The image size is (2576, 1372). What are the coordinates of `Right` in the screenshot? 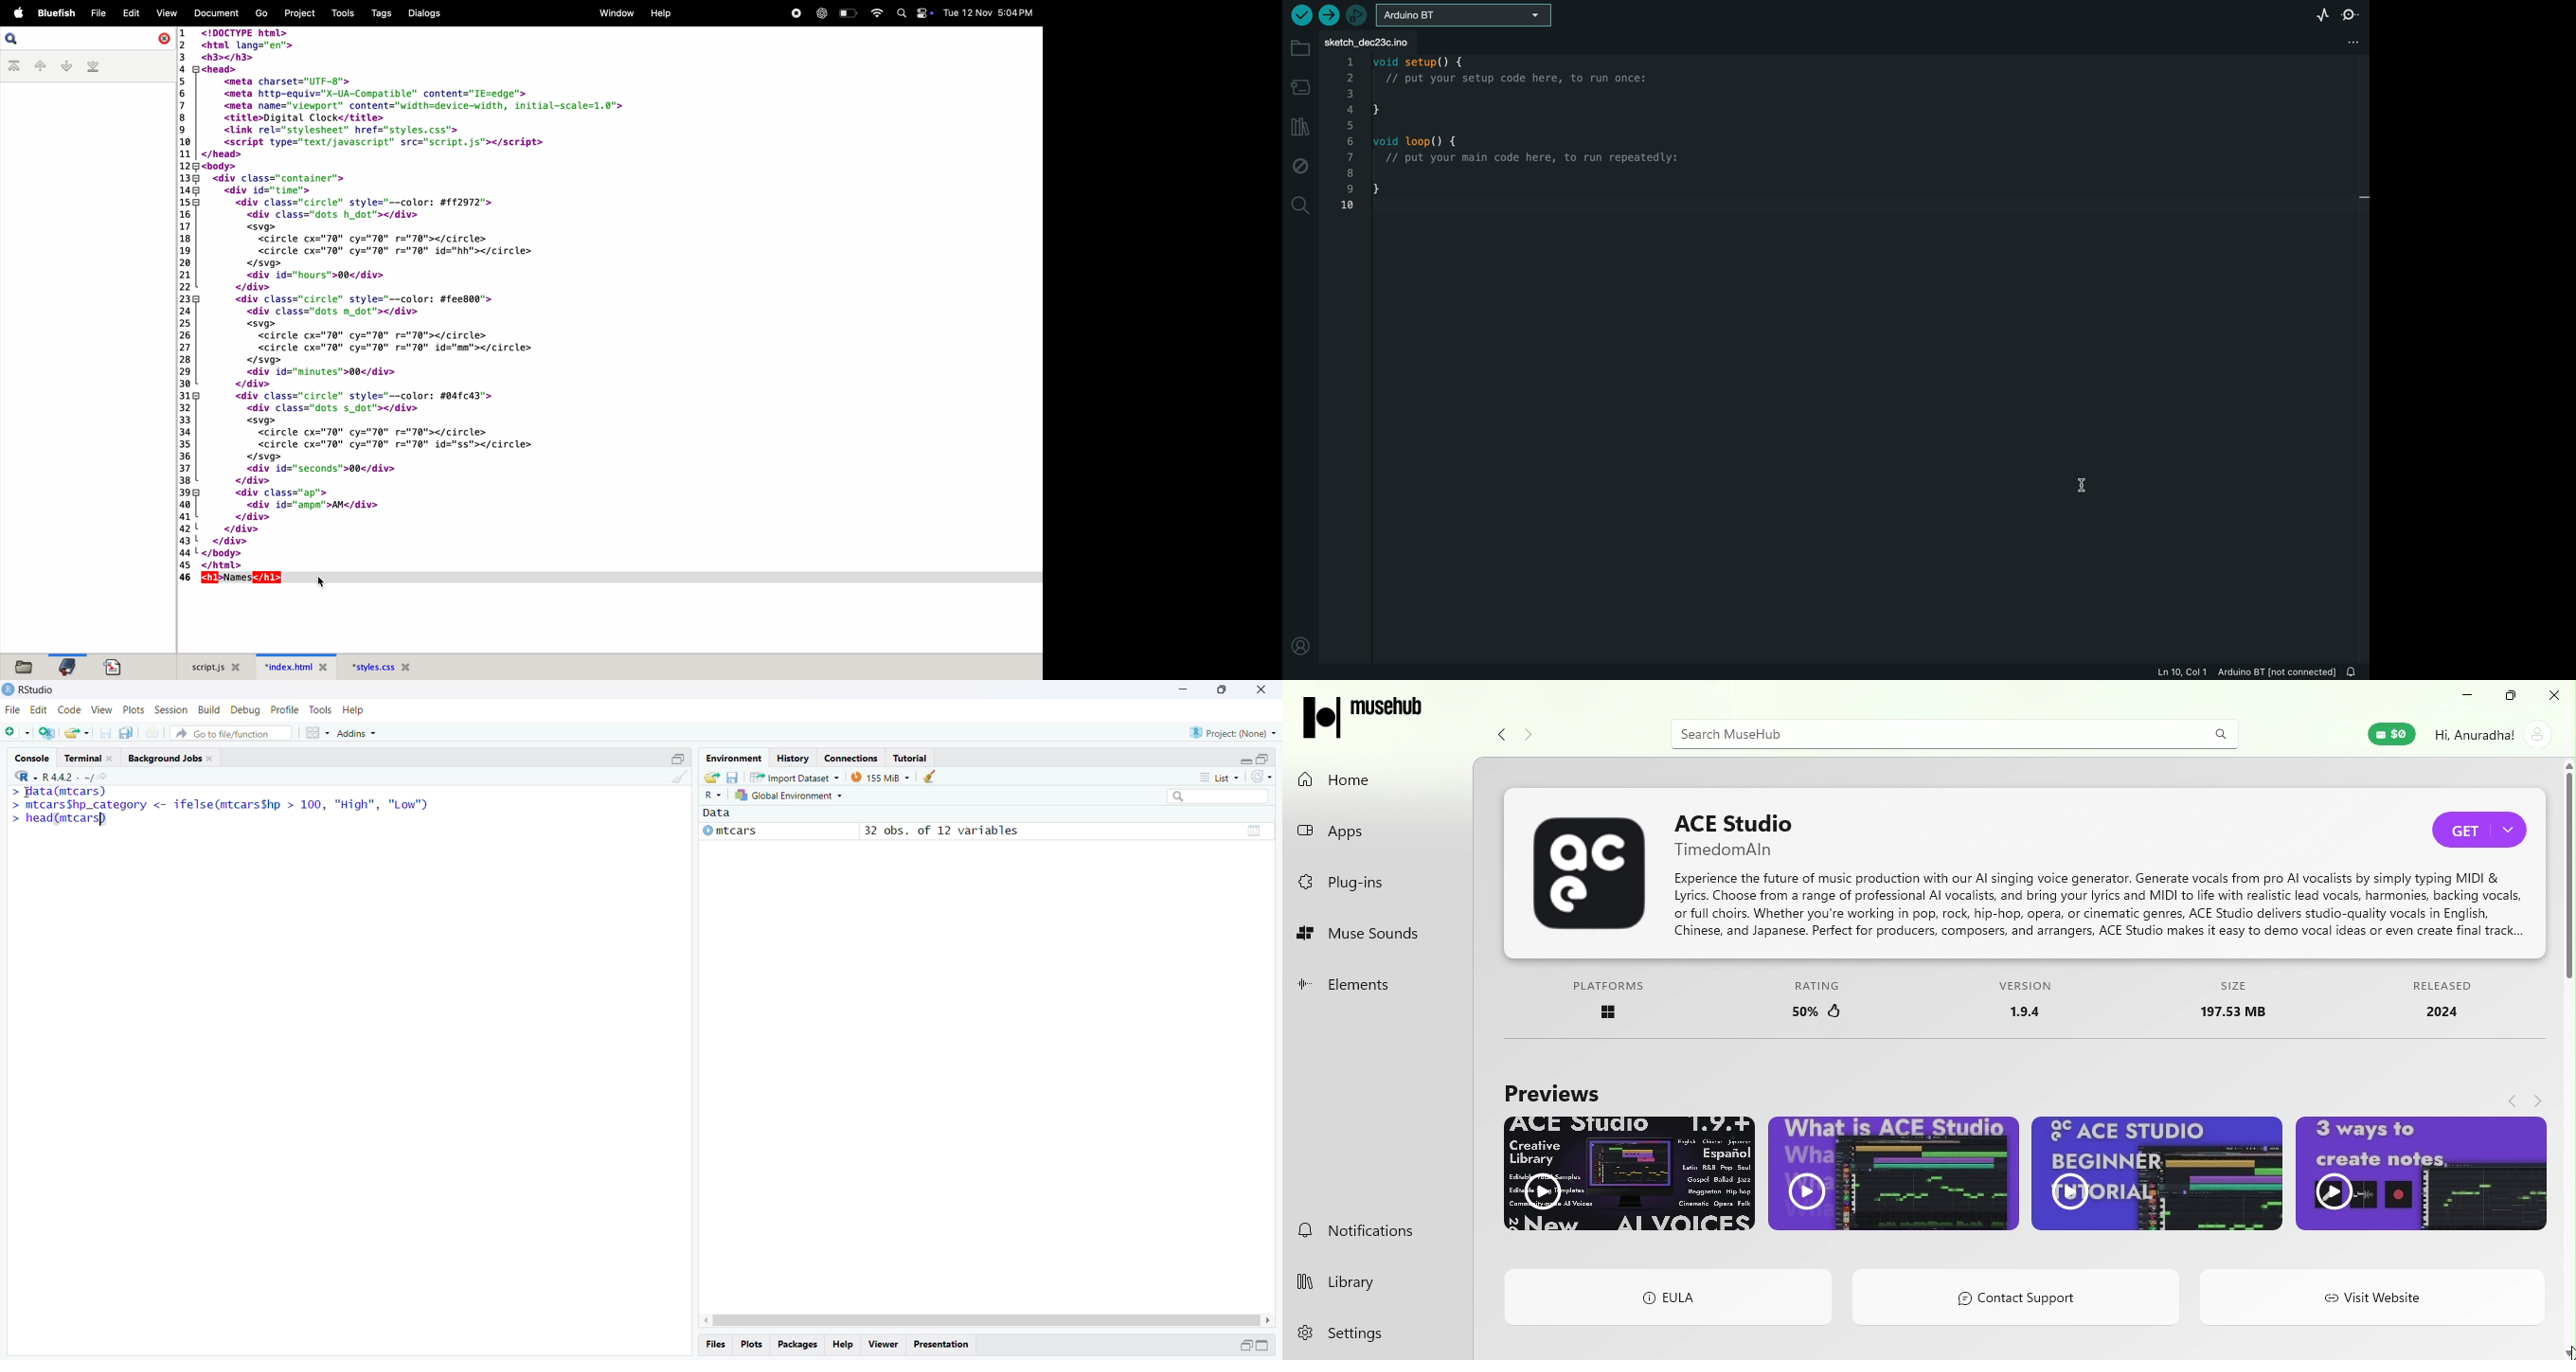 It's located at (1270, 1319).